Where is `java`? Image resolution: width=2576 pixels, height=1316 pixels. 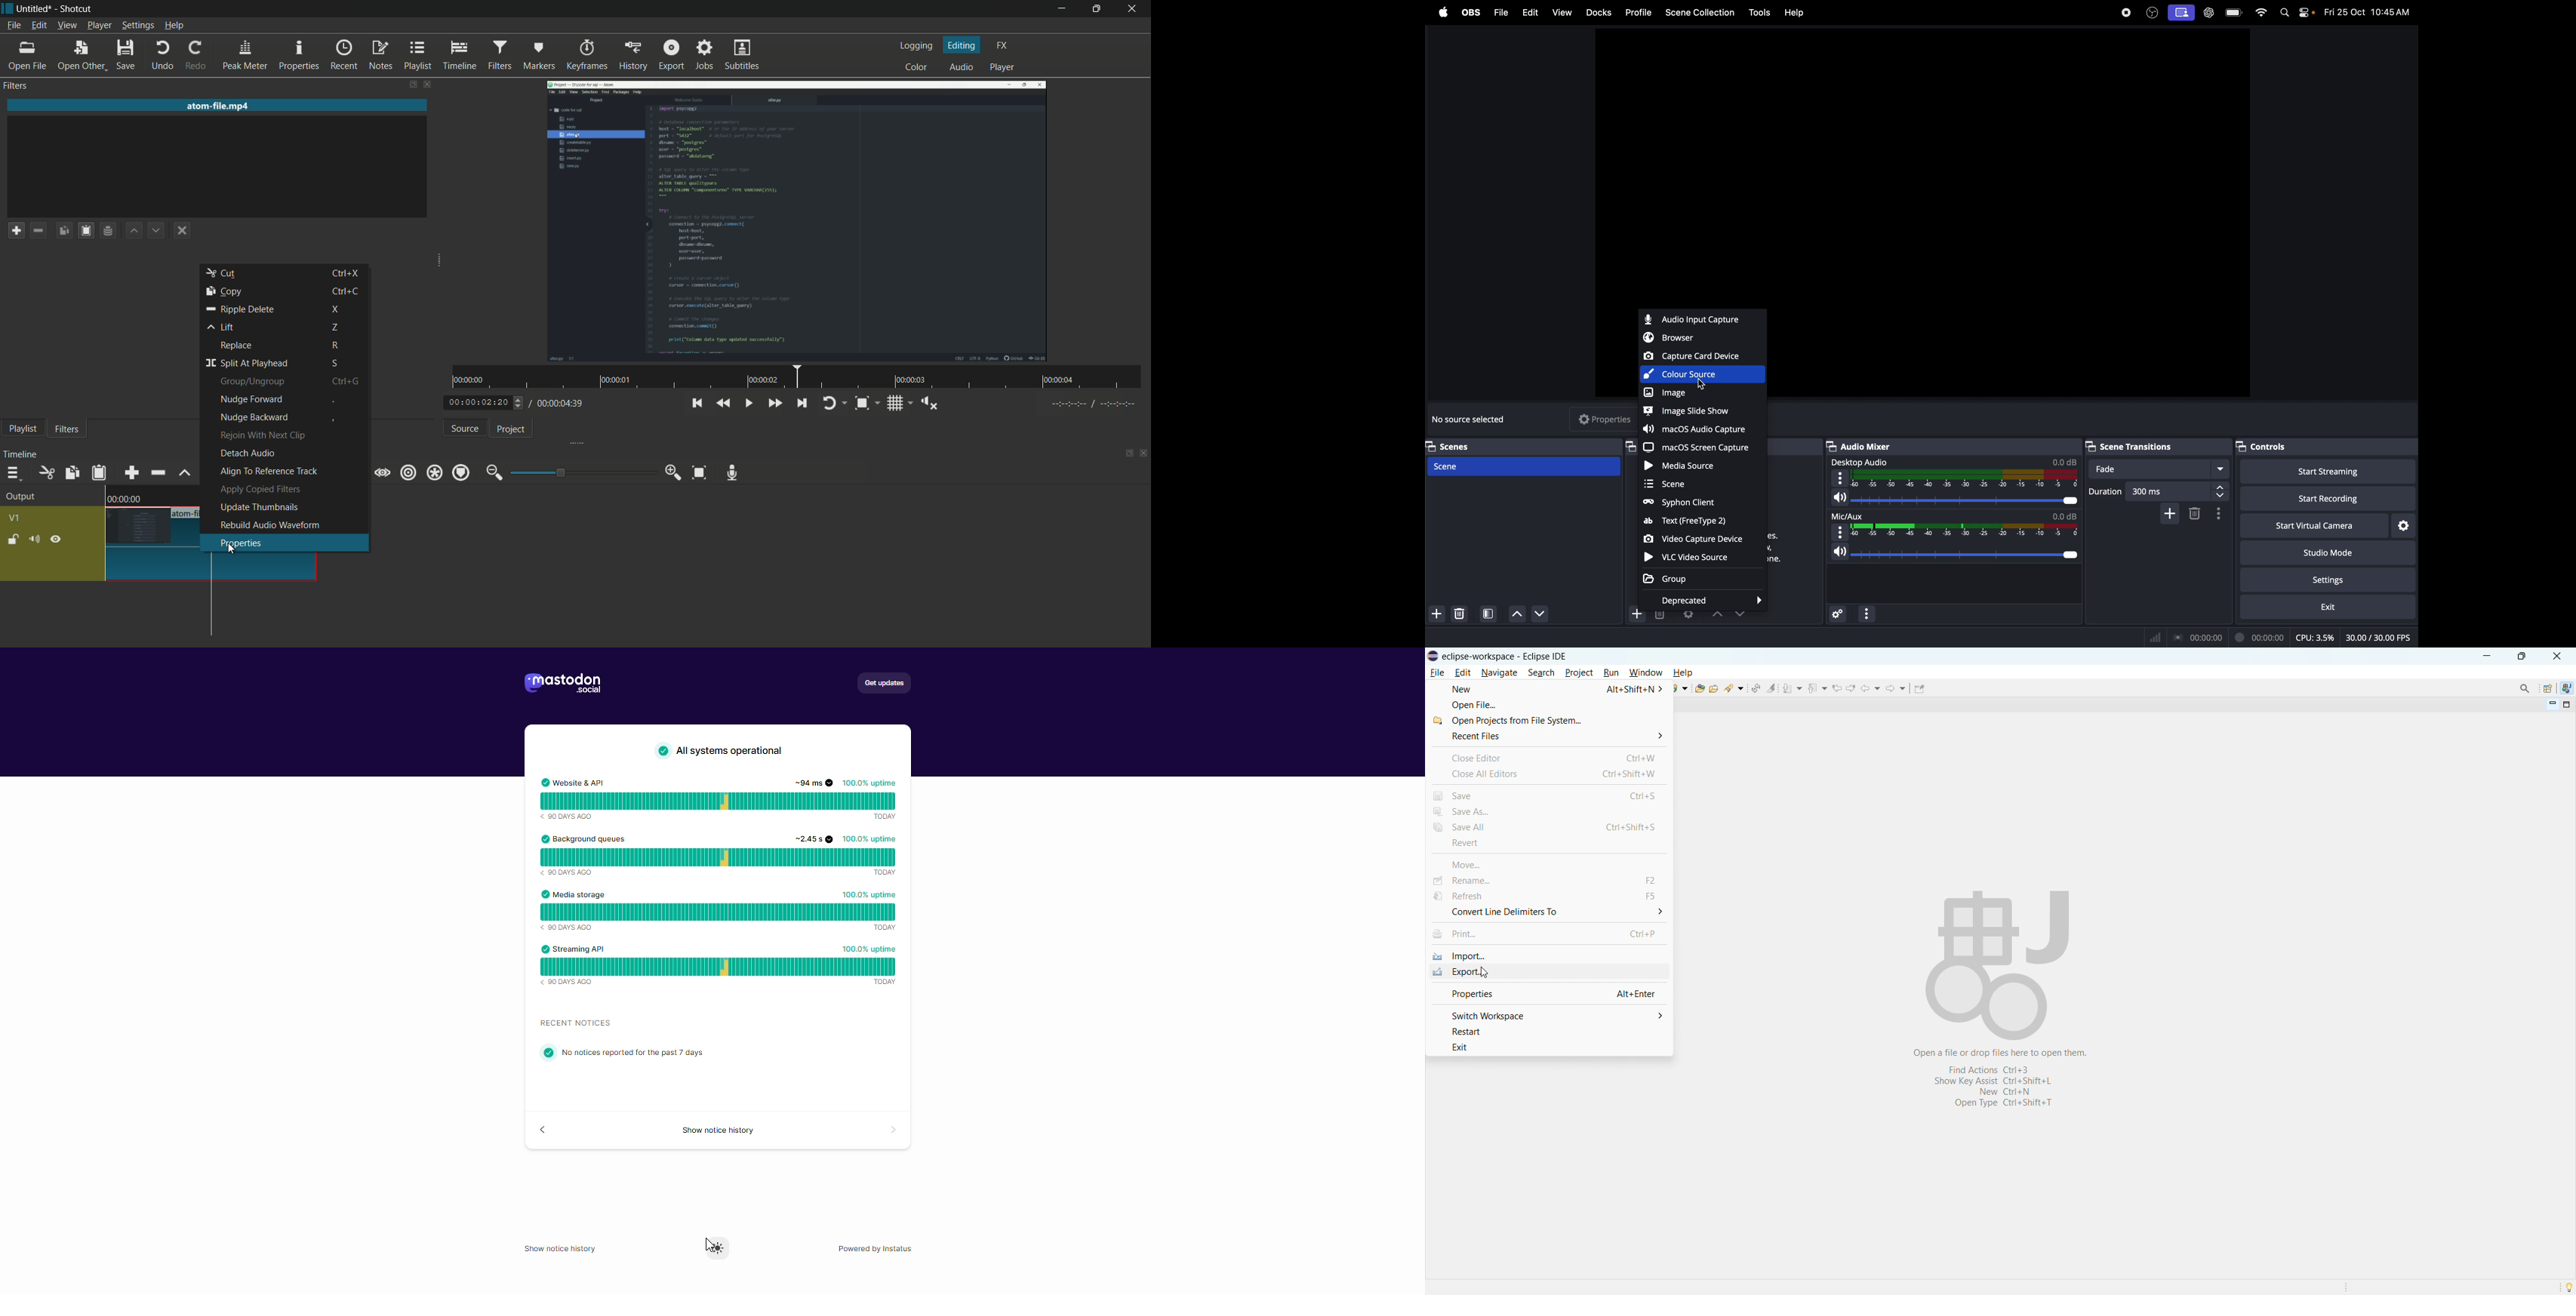
java is located at coordinates (2567, 687).